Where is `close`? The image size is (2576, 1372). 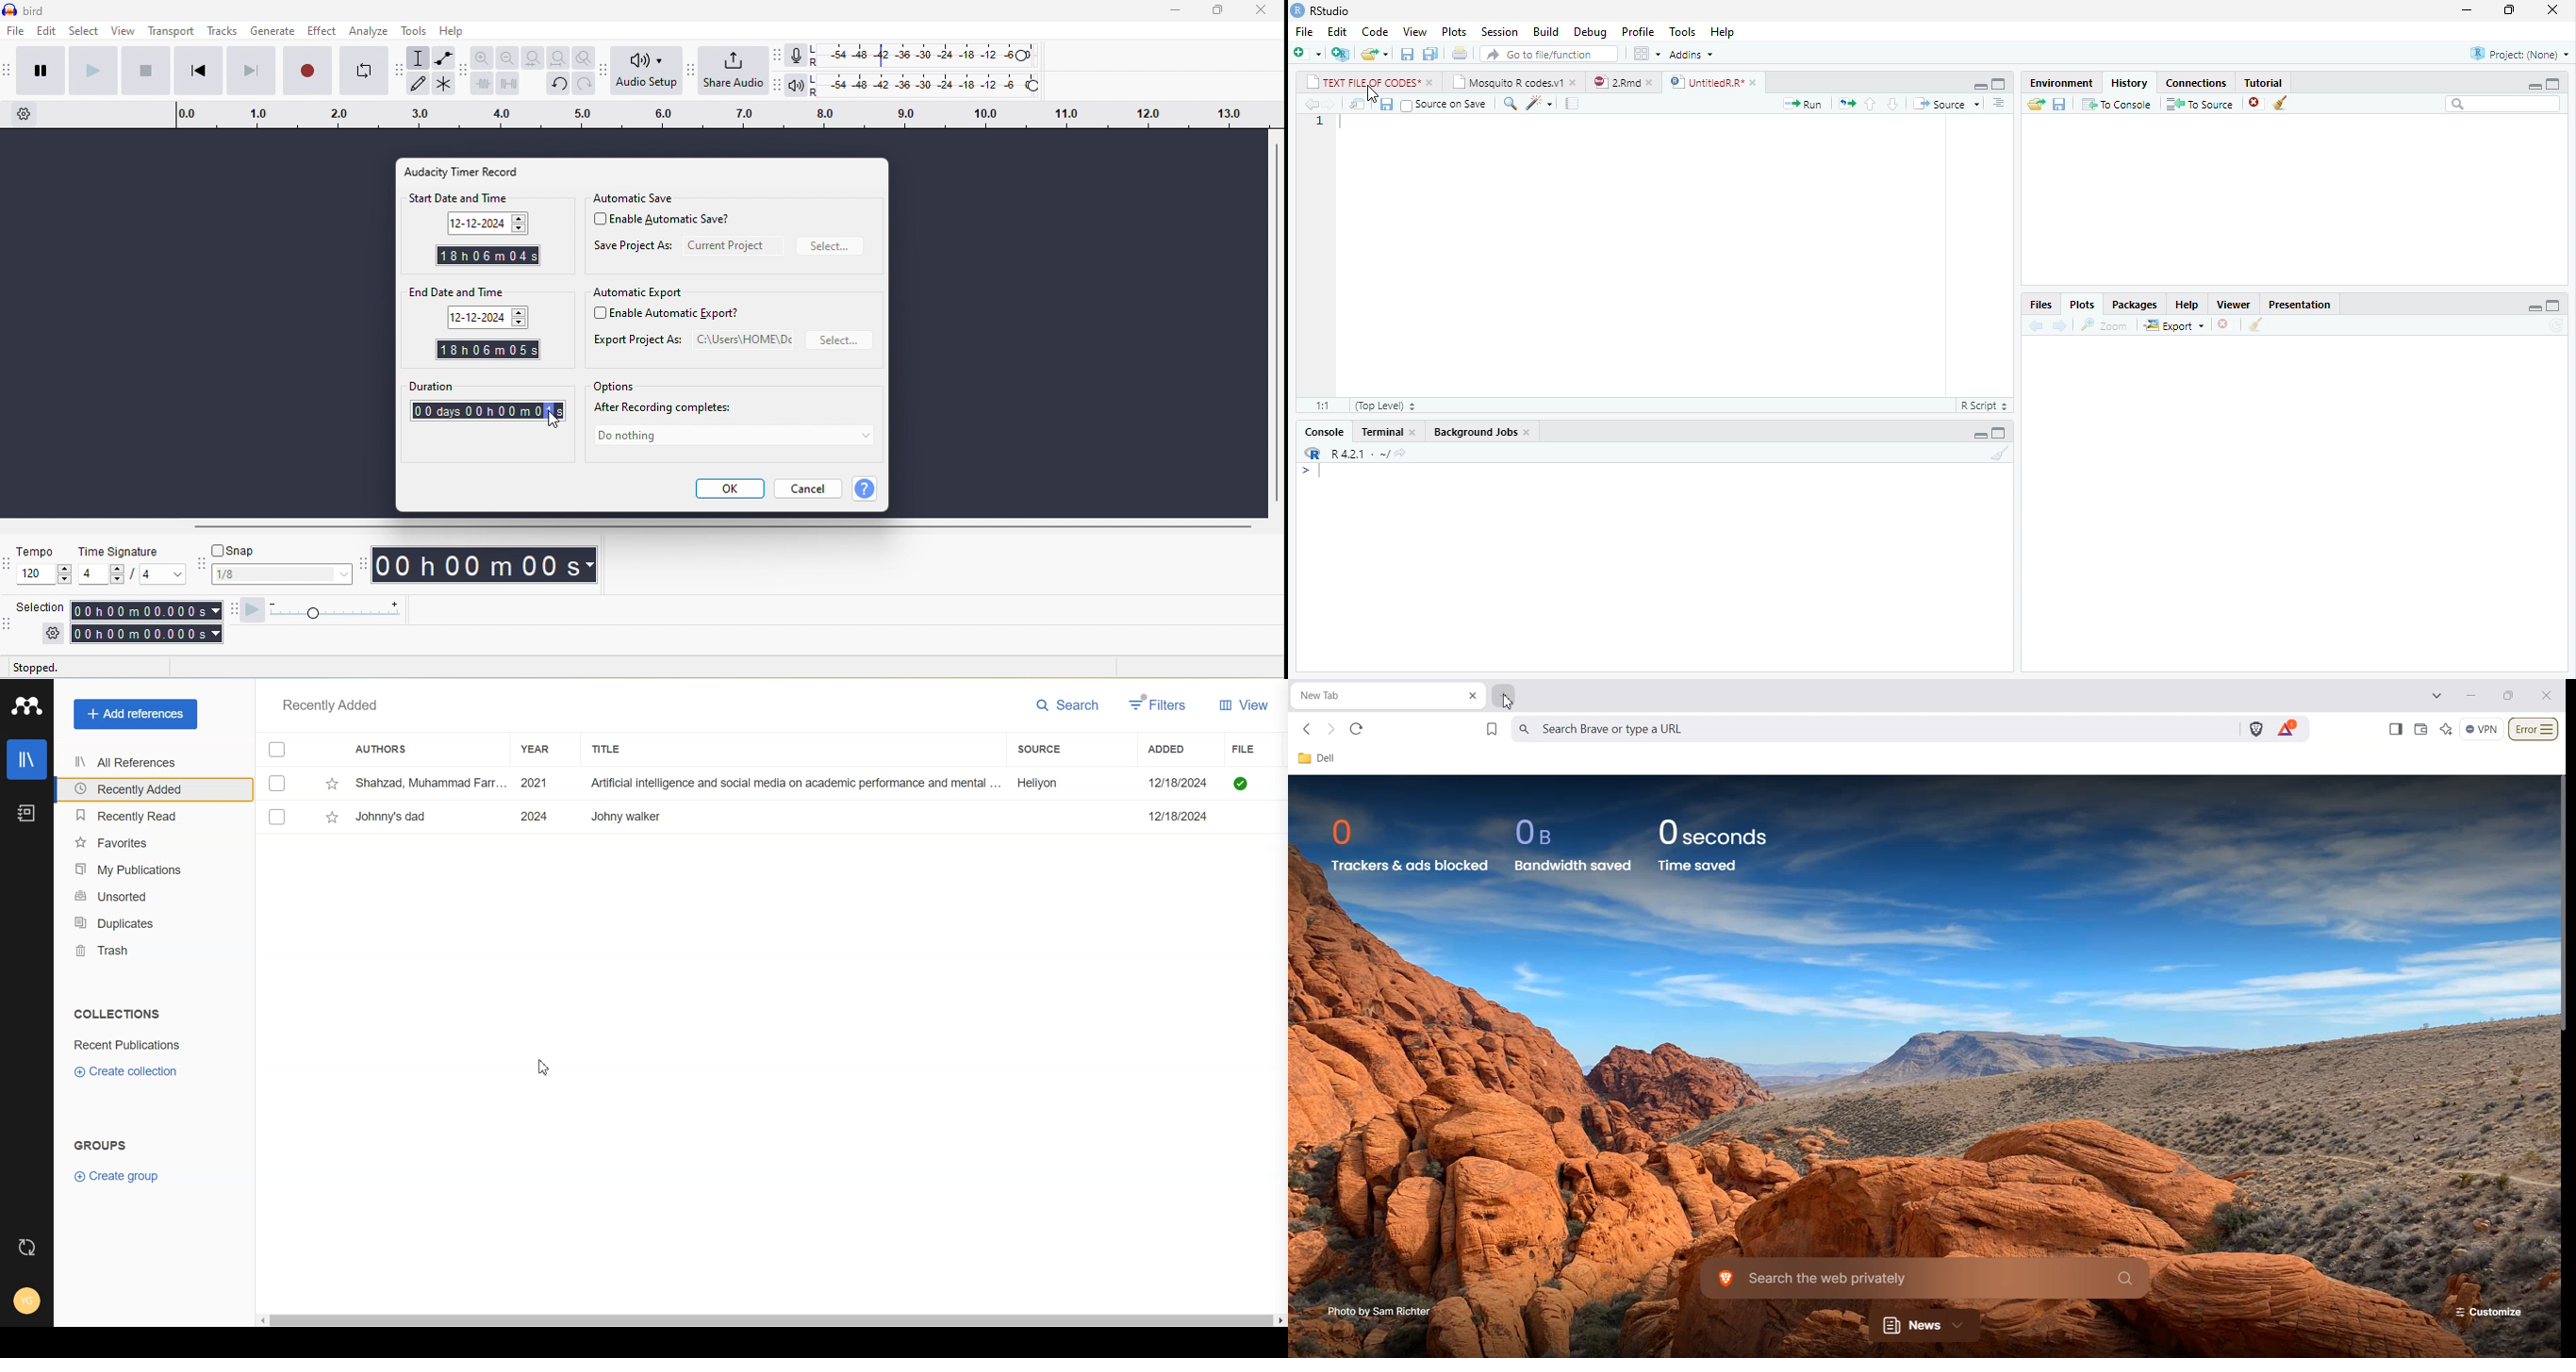 close is located at coordinates (2552, 8).